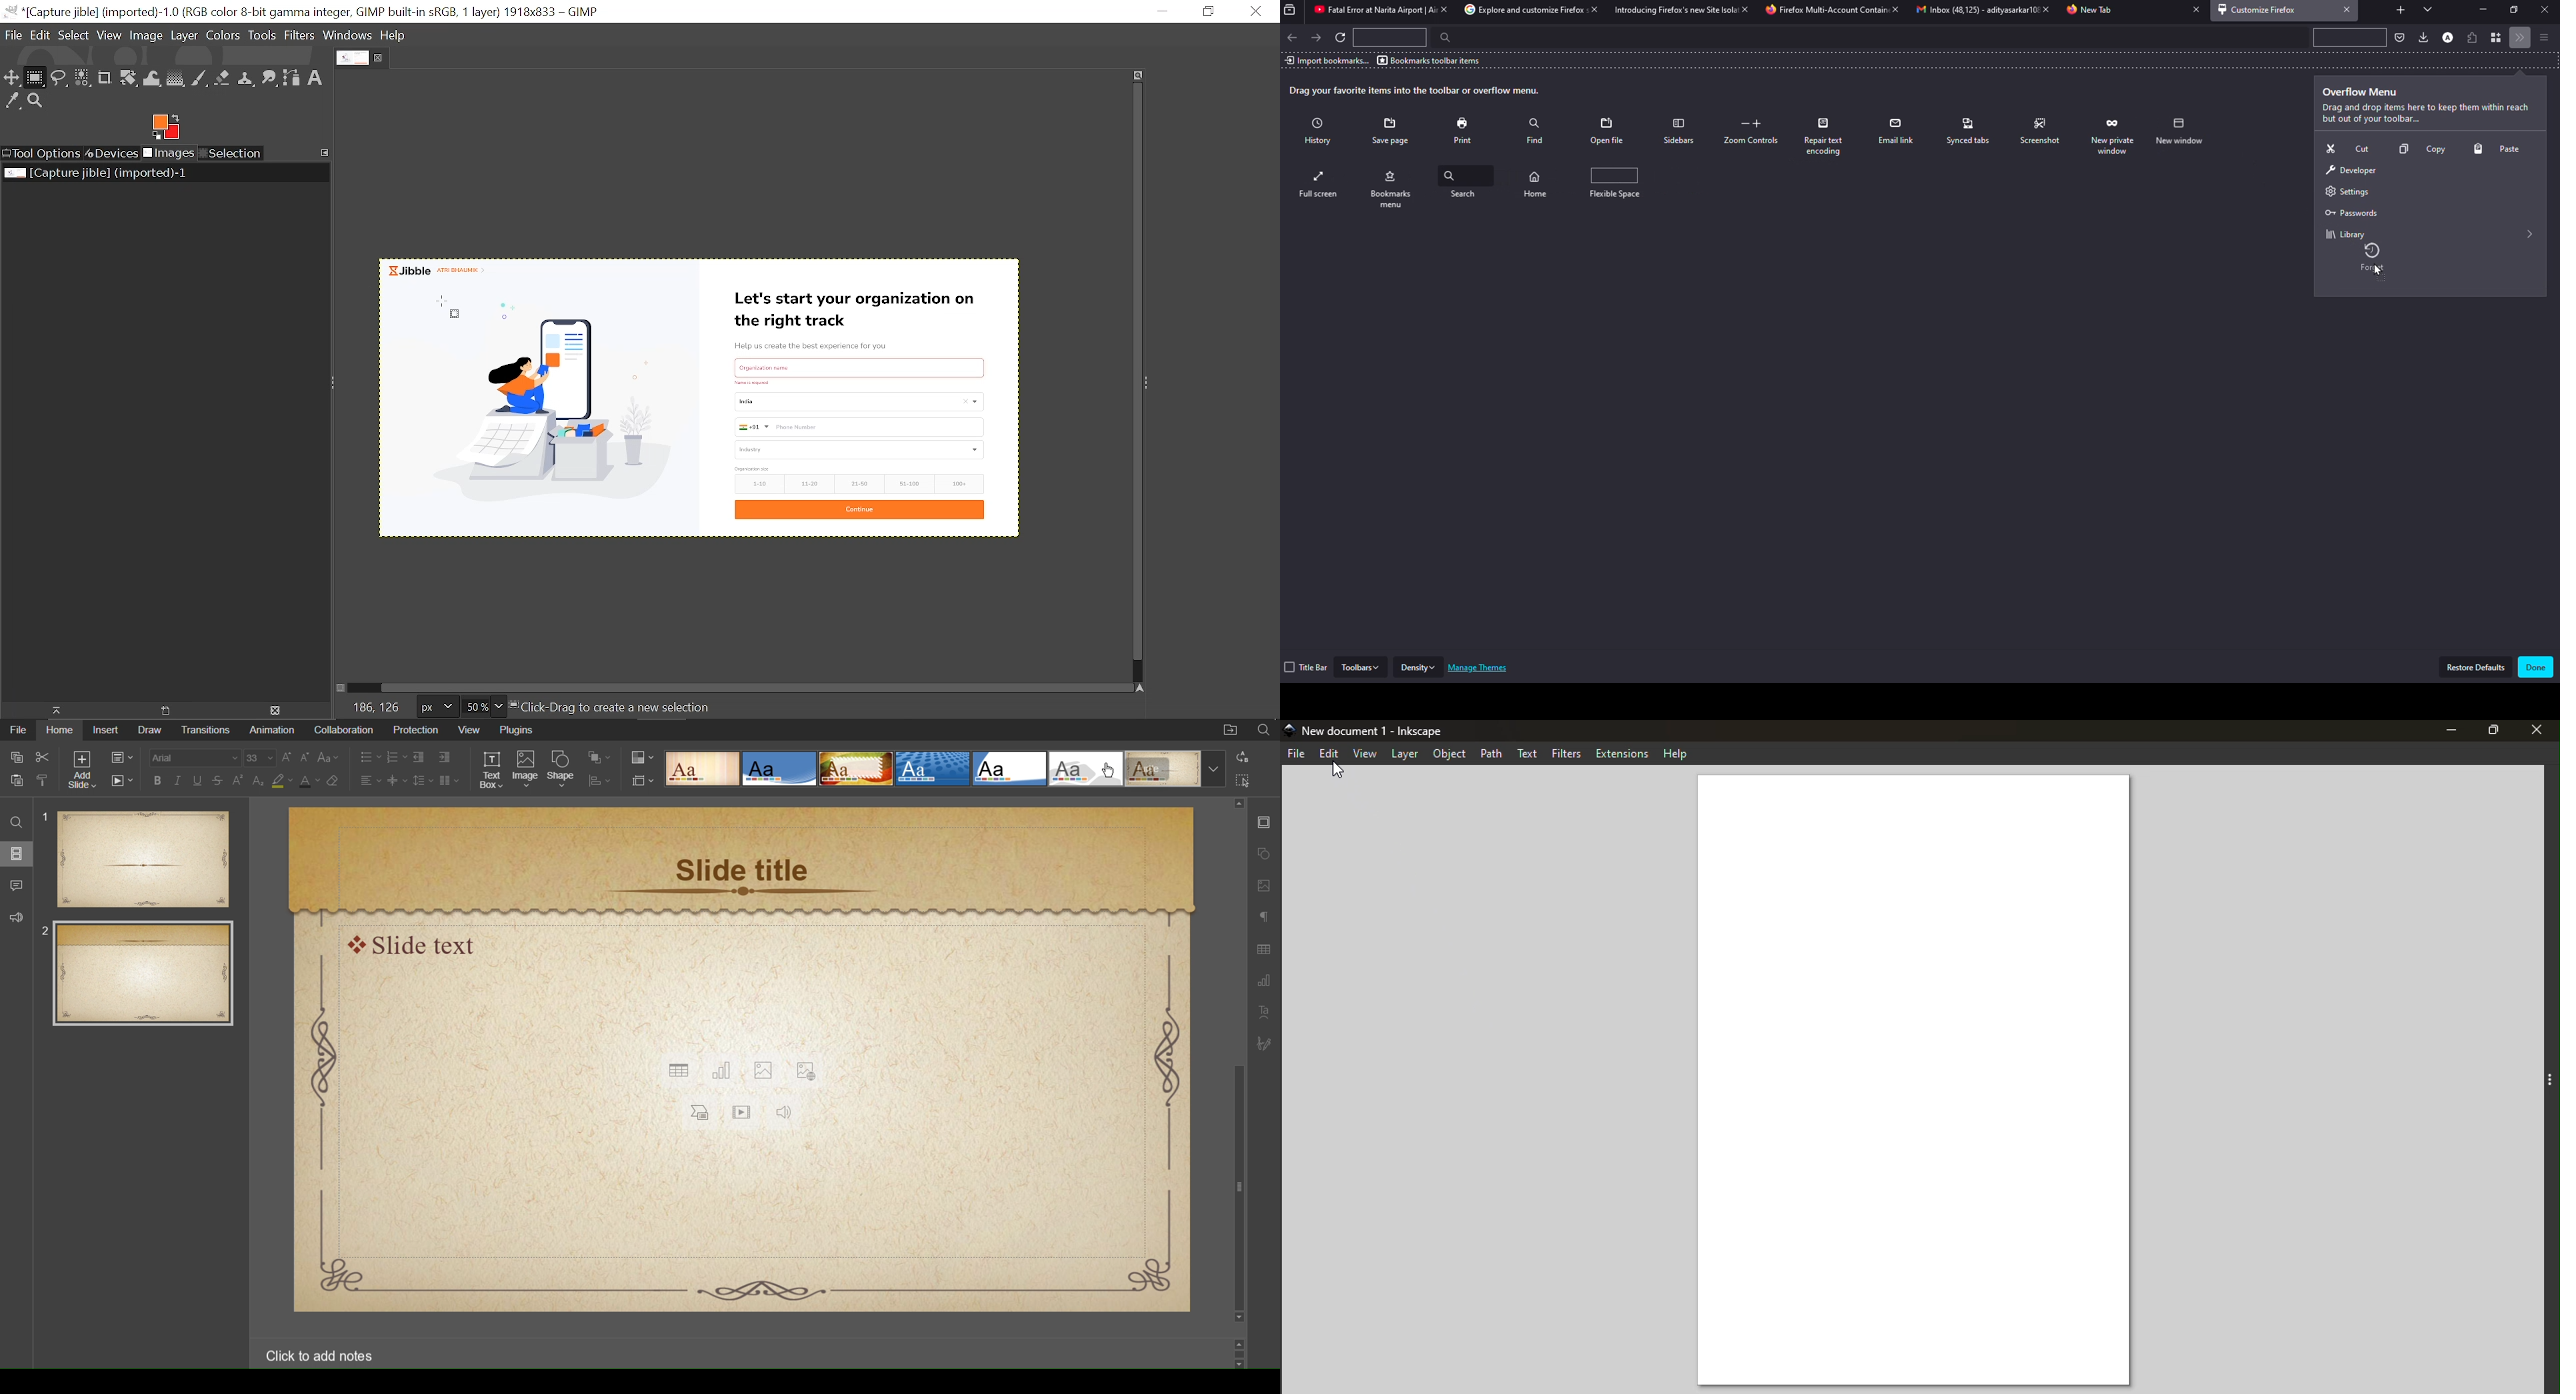  Describe the element at coordinates (176, 79) in the screenshot. I see `Gradient tool` at that location.